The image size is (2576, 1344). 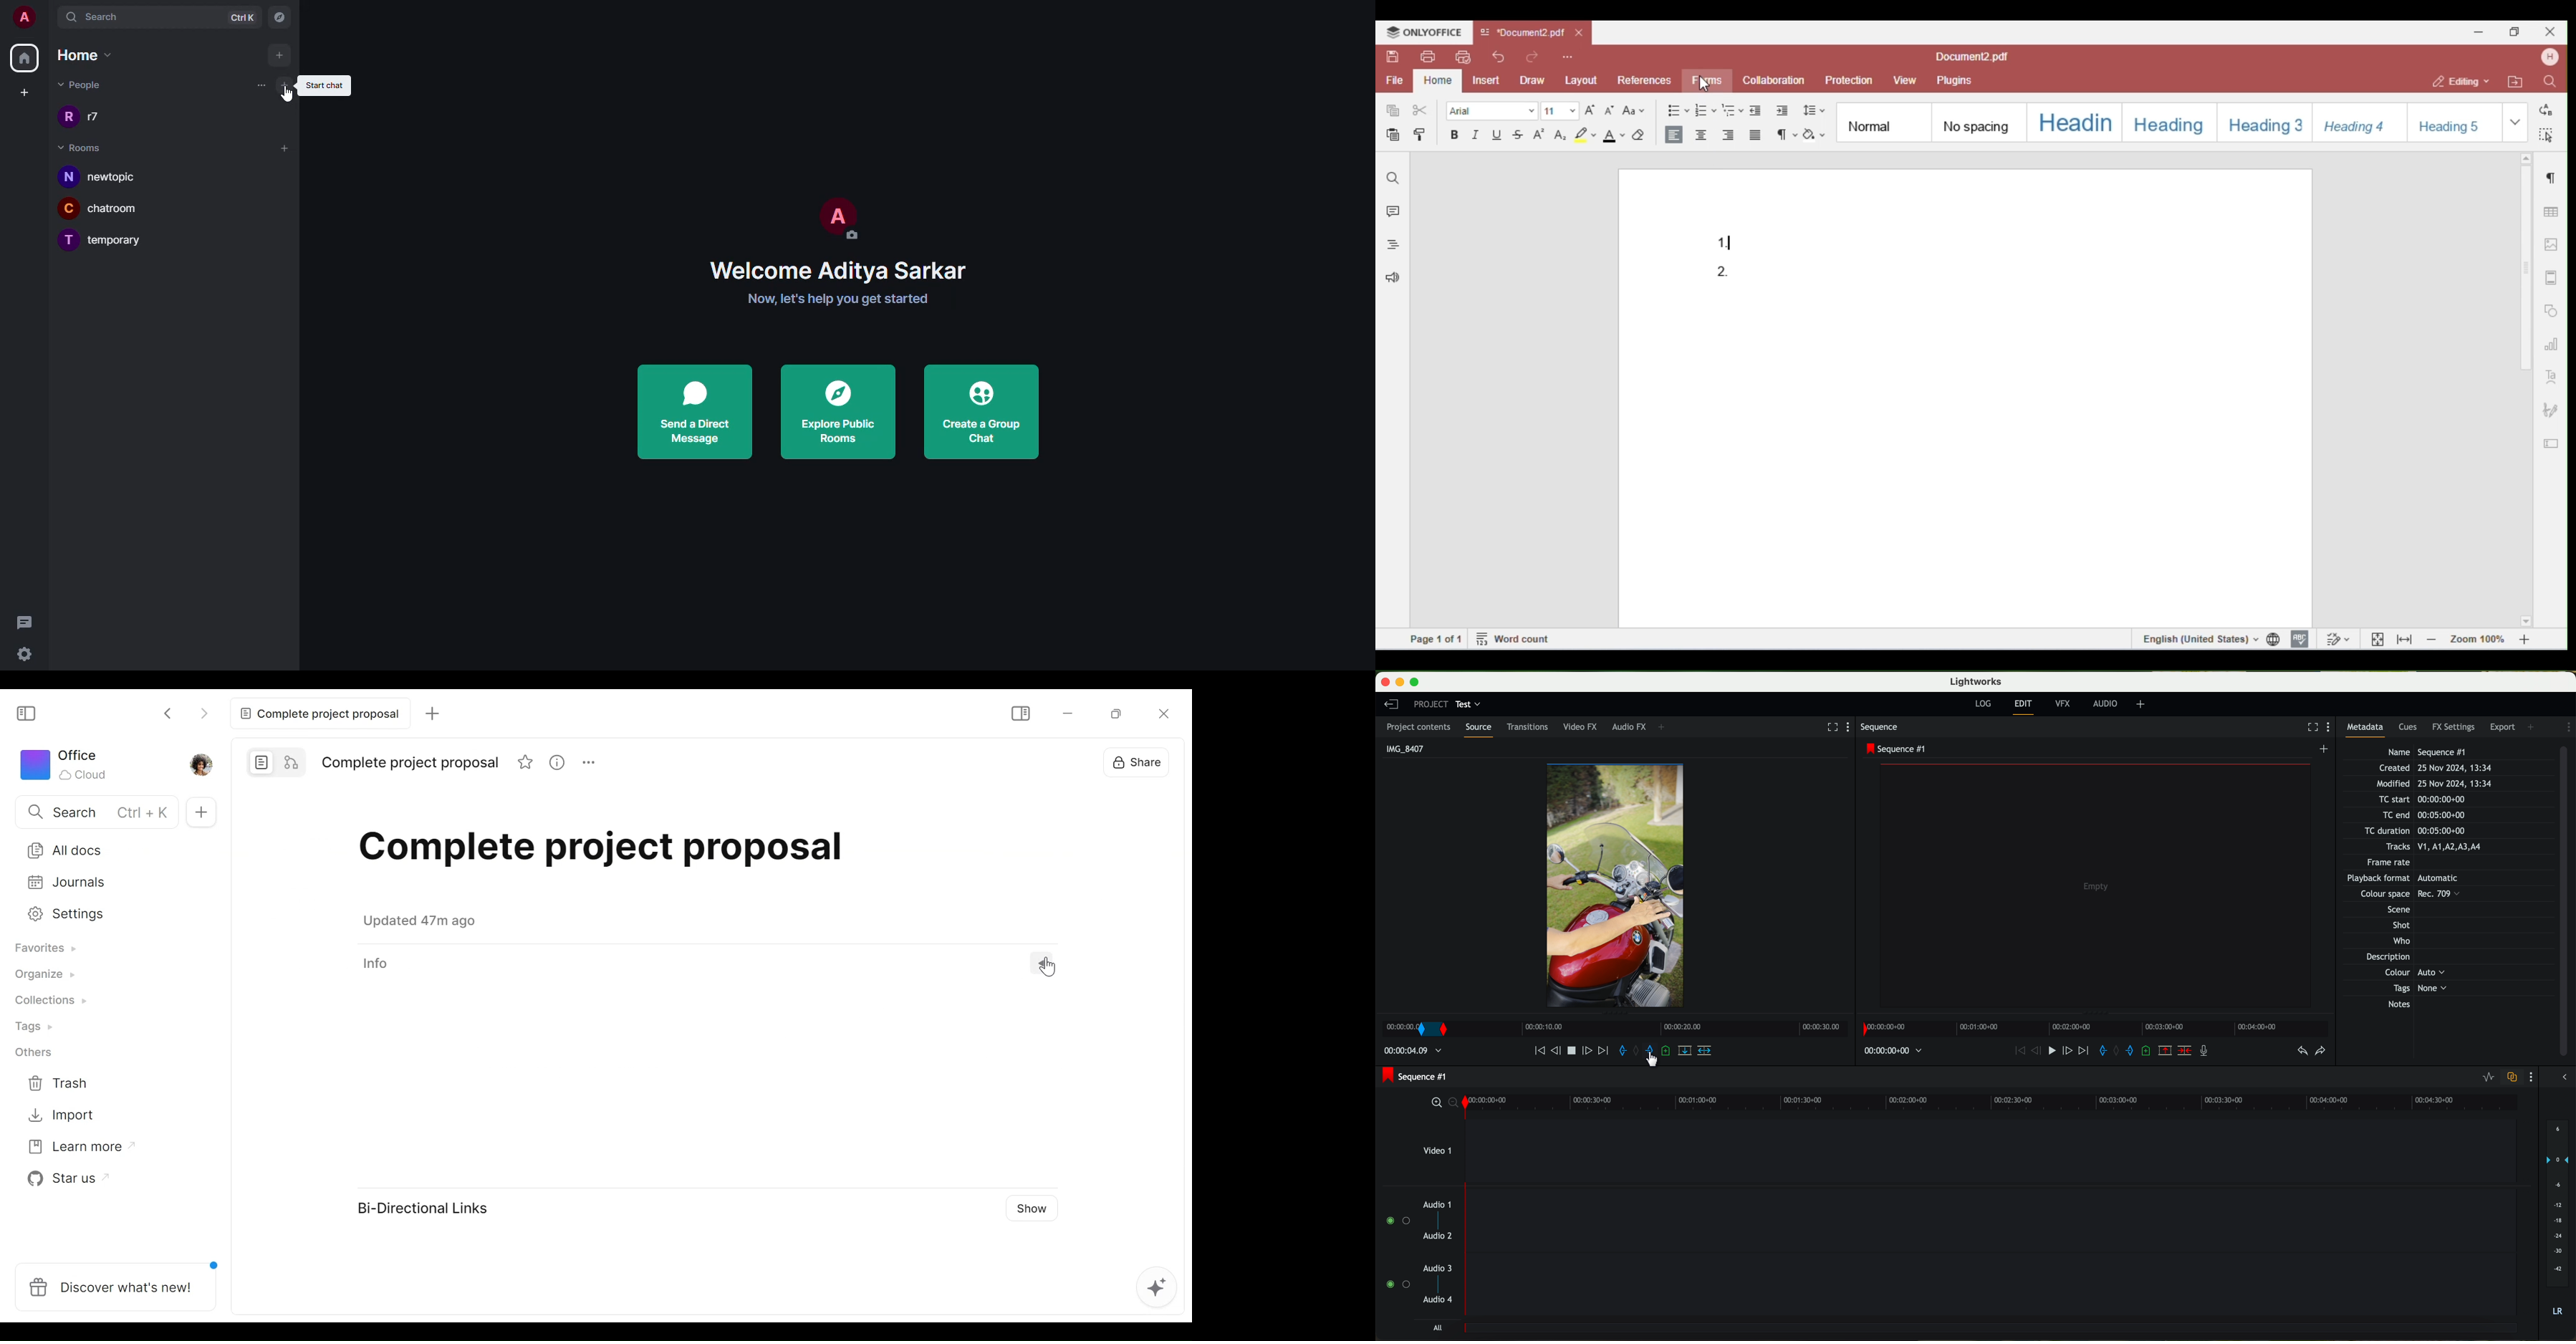 What do you see at coordinates (2024, 707) in the screenshot?
I see `edit` at bounding box center [2024, 707].